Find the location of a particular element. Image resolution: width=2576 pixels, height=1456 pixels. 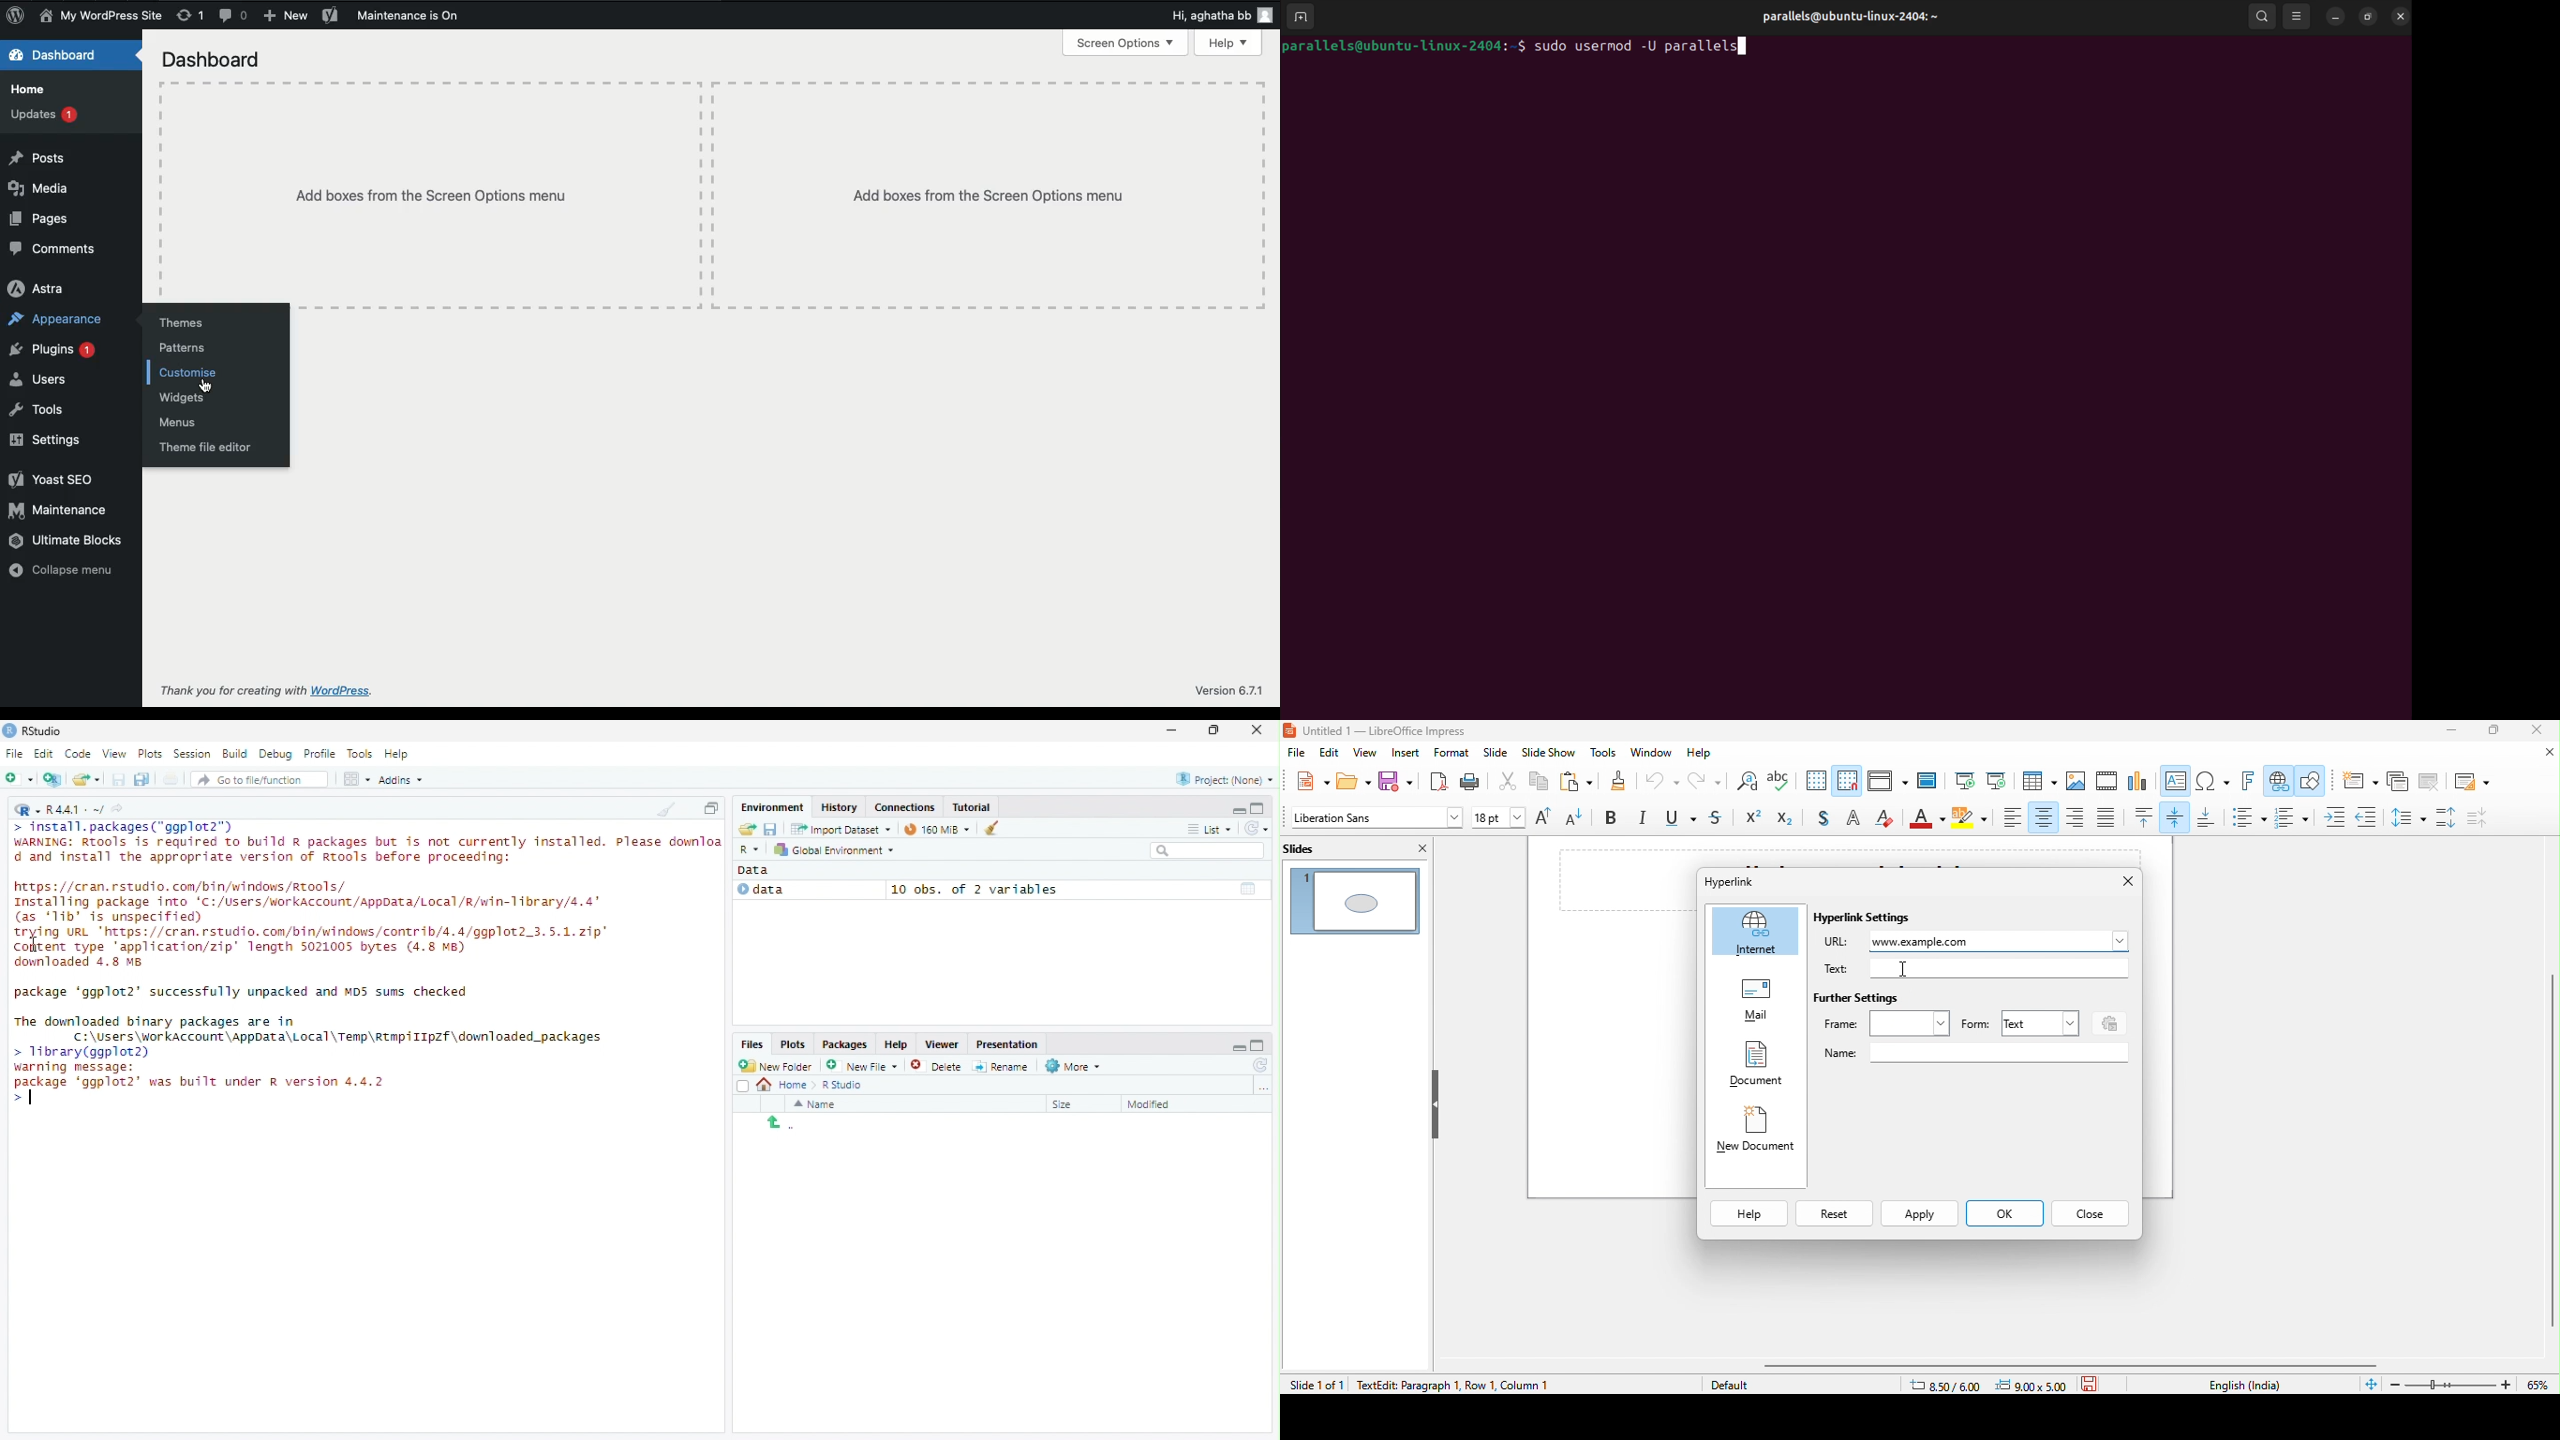

RStudio is located at coordinates (44, 729).